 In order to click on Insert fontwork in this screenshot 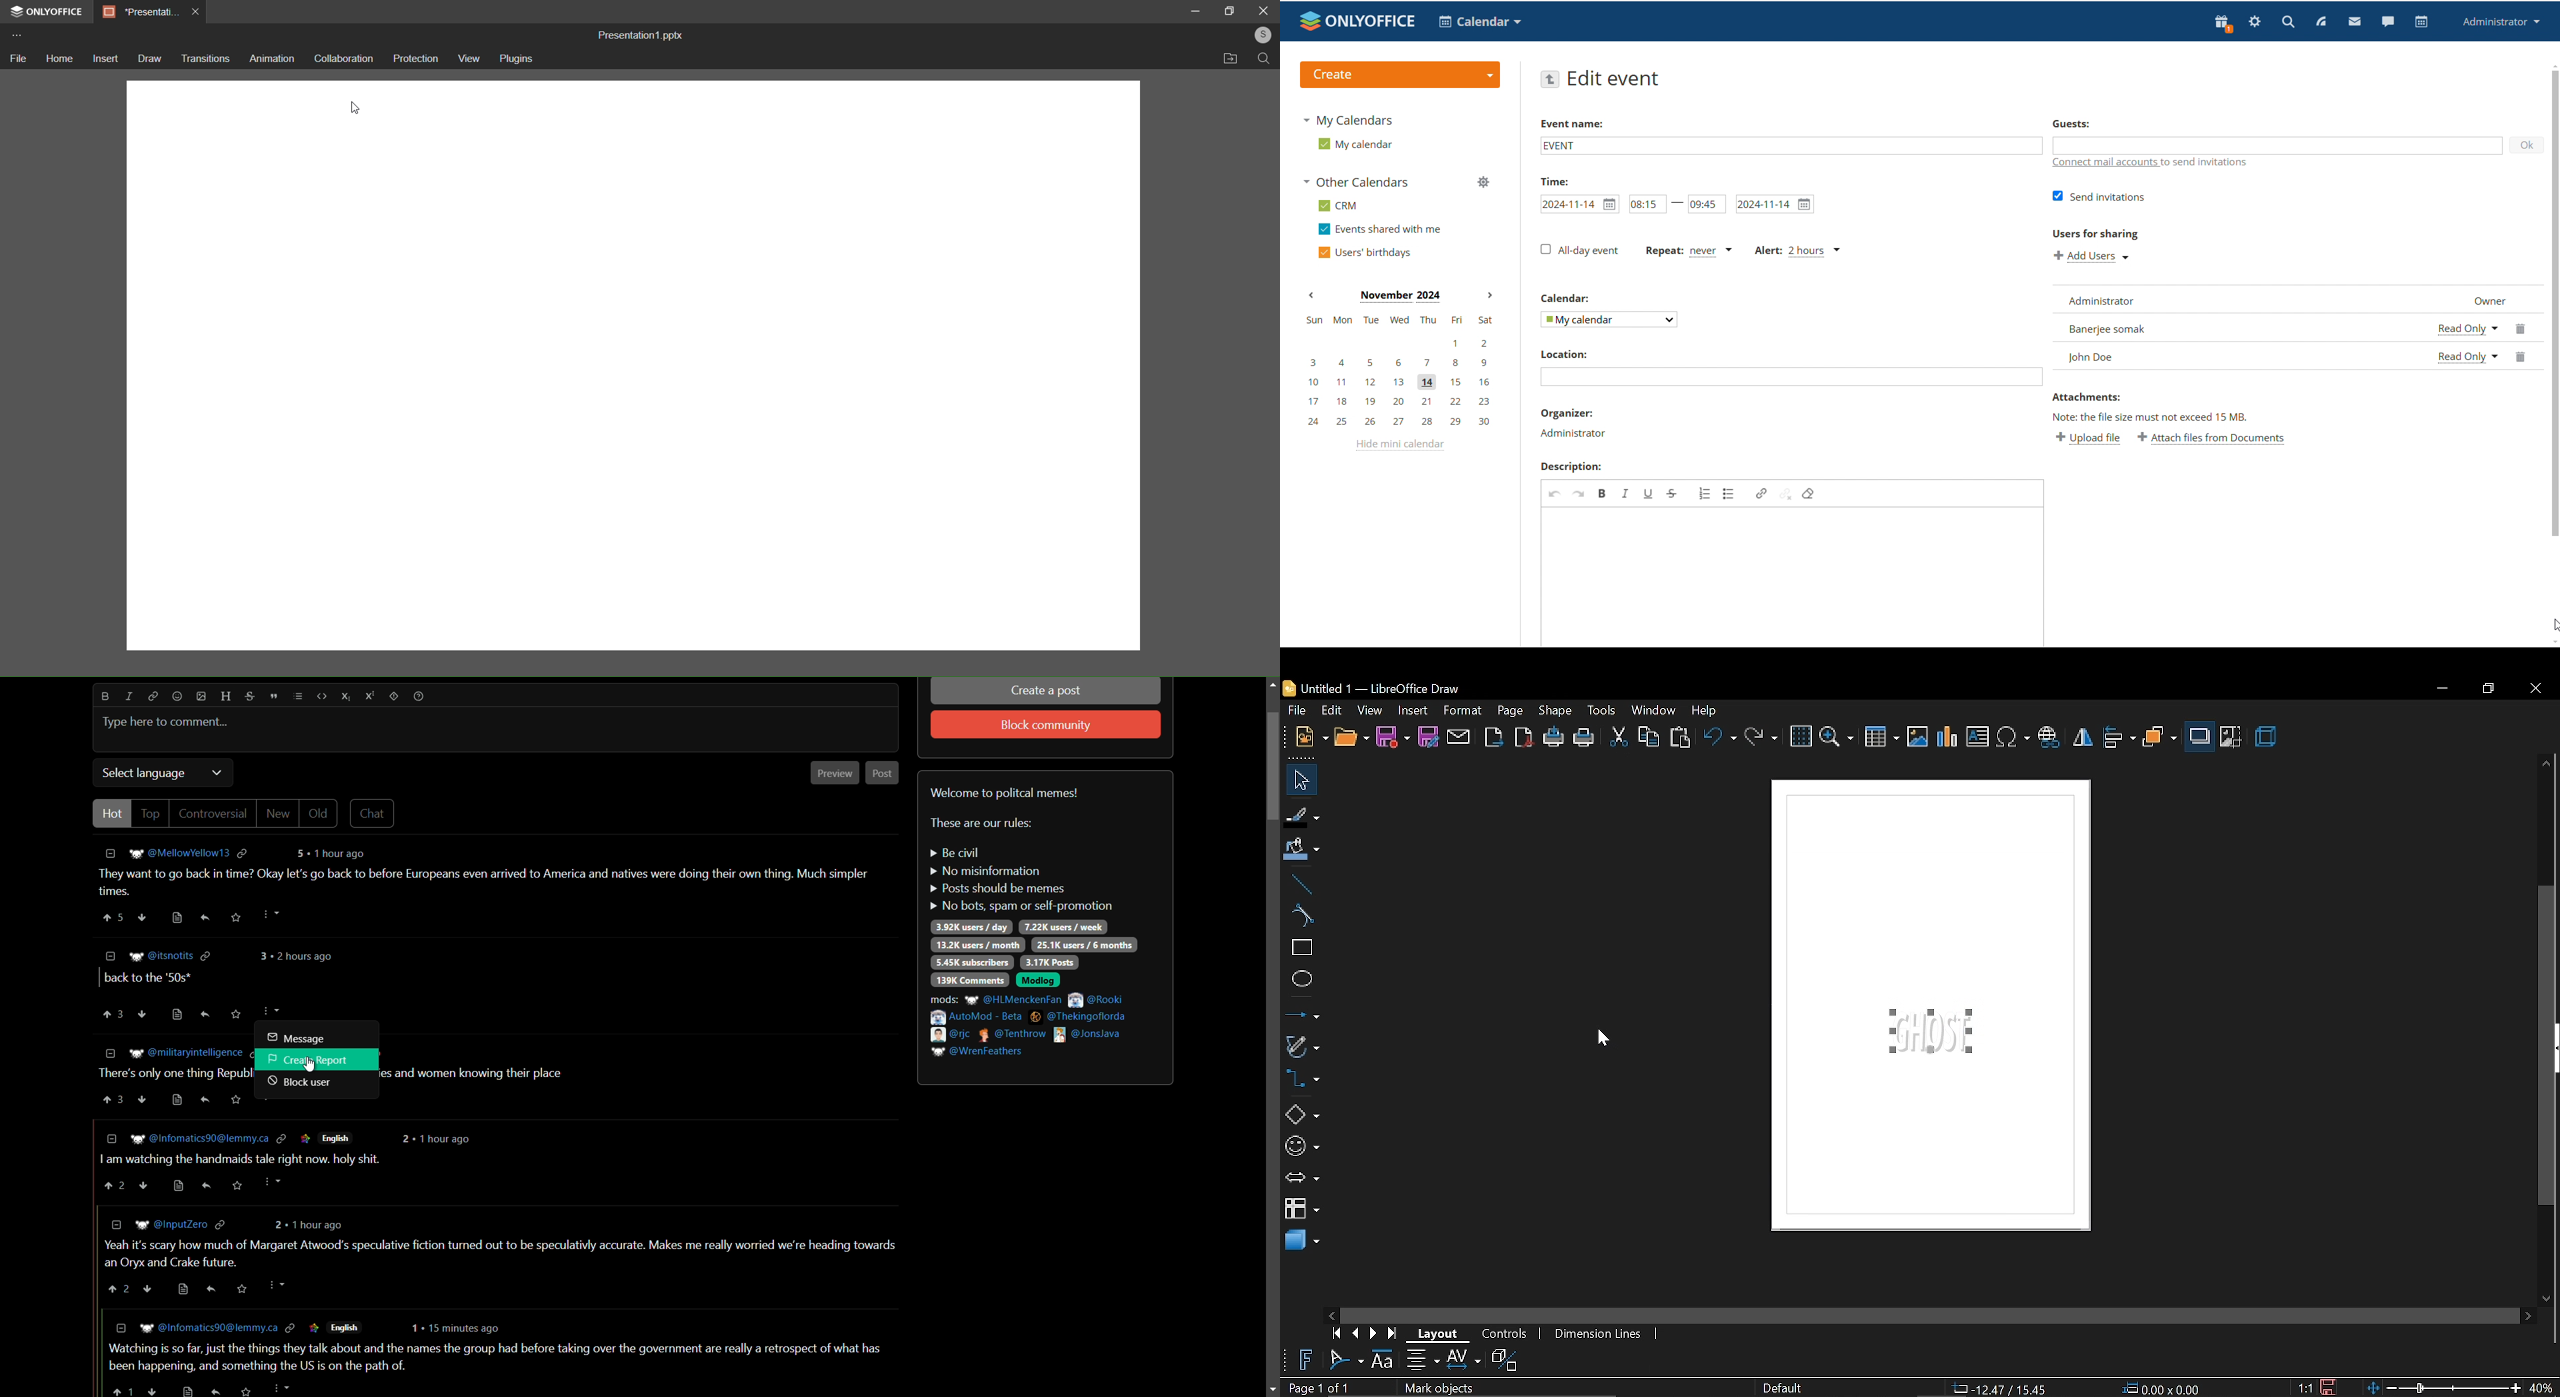, I will do `click(1298, 1361)`.